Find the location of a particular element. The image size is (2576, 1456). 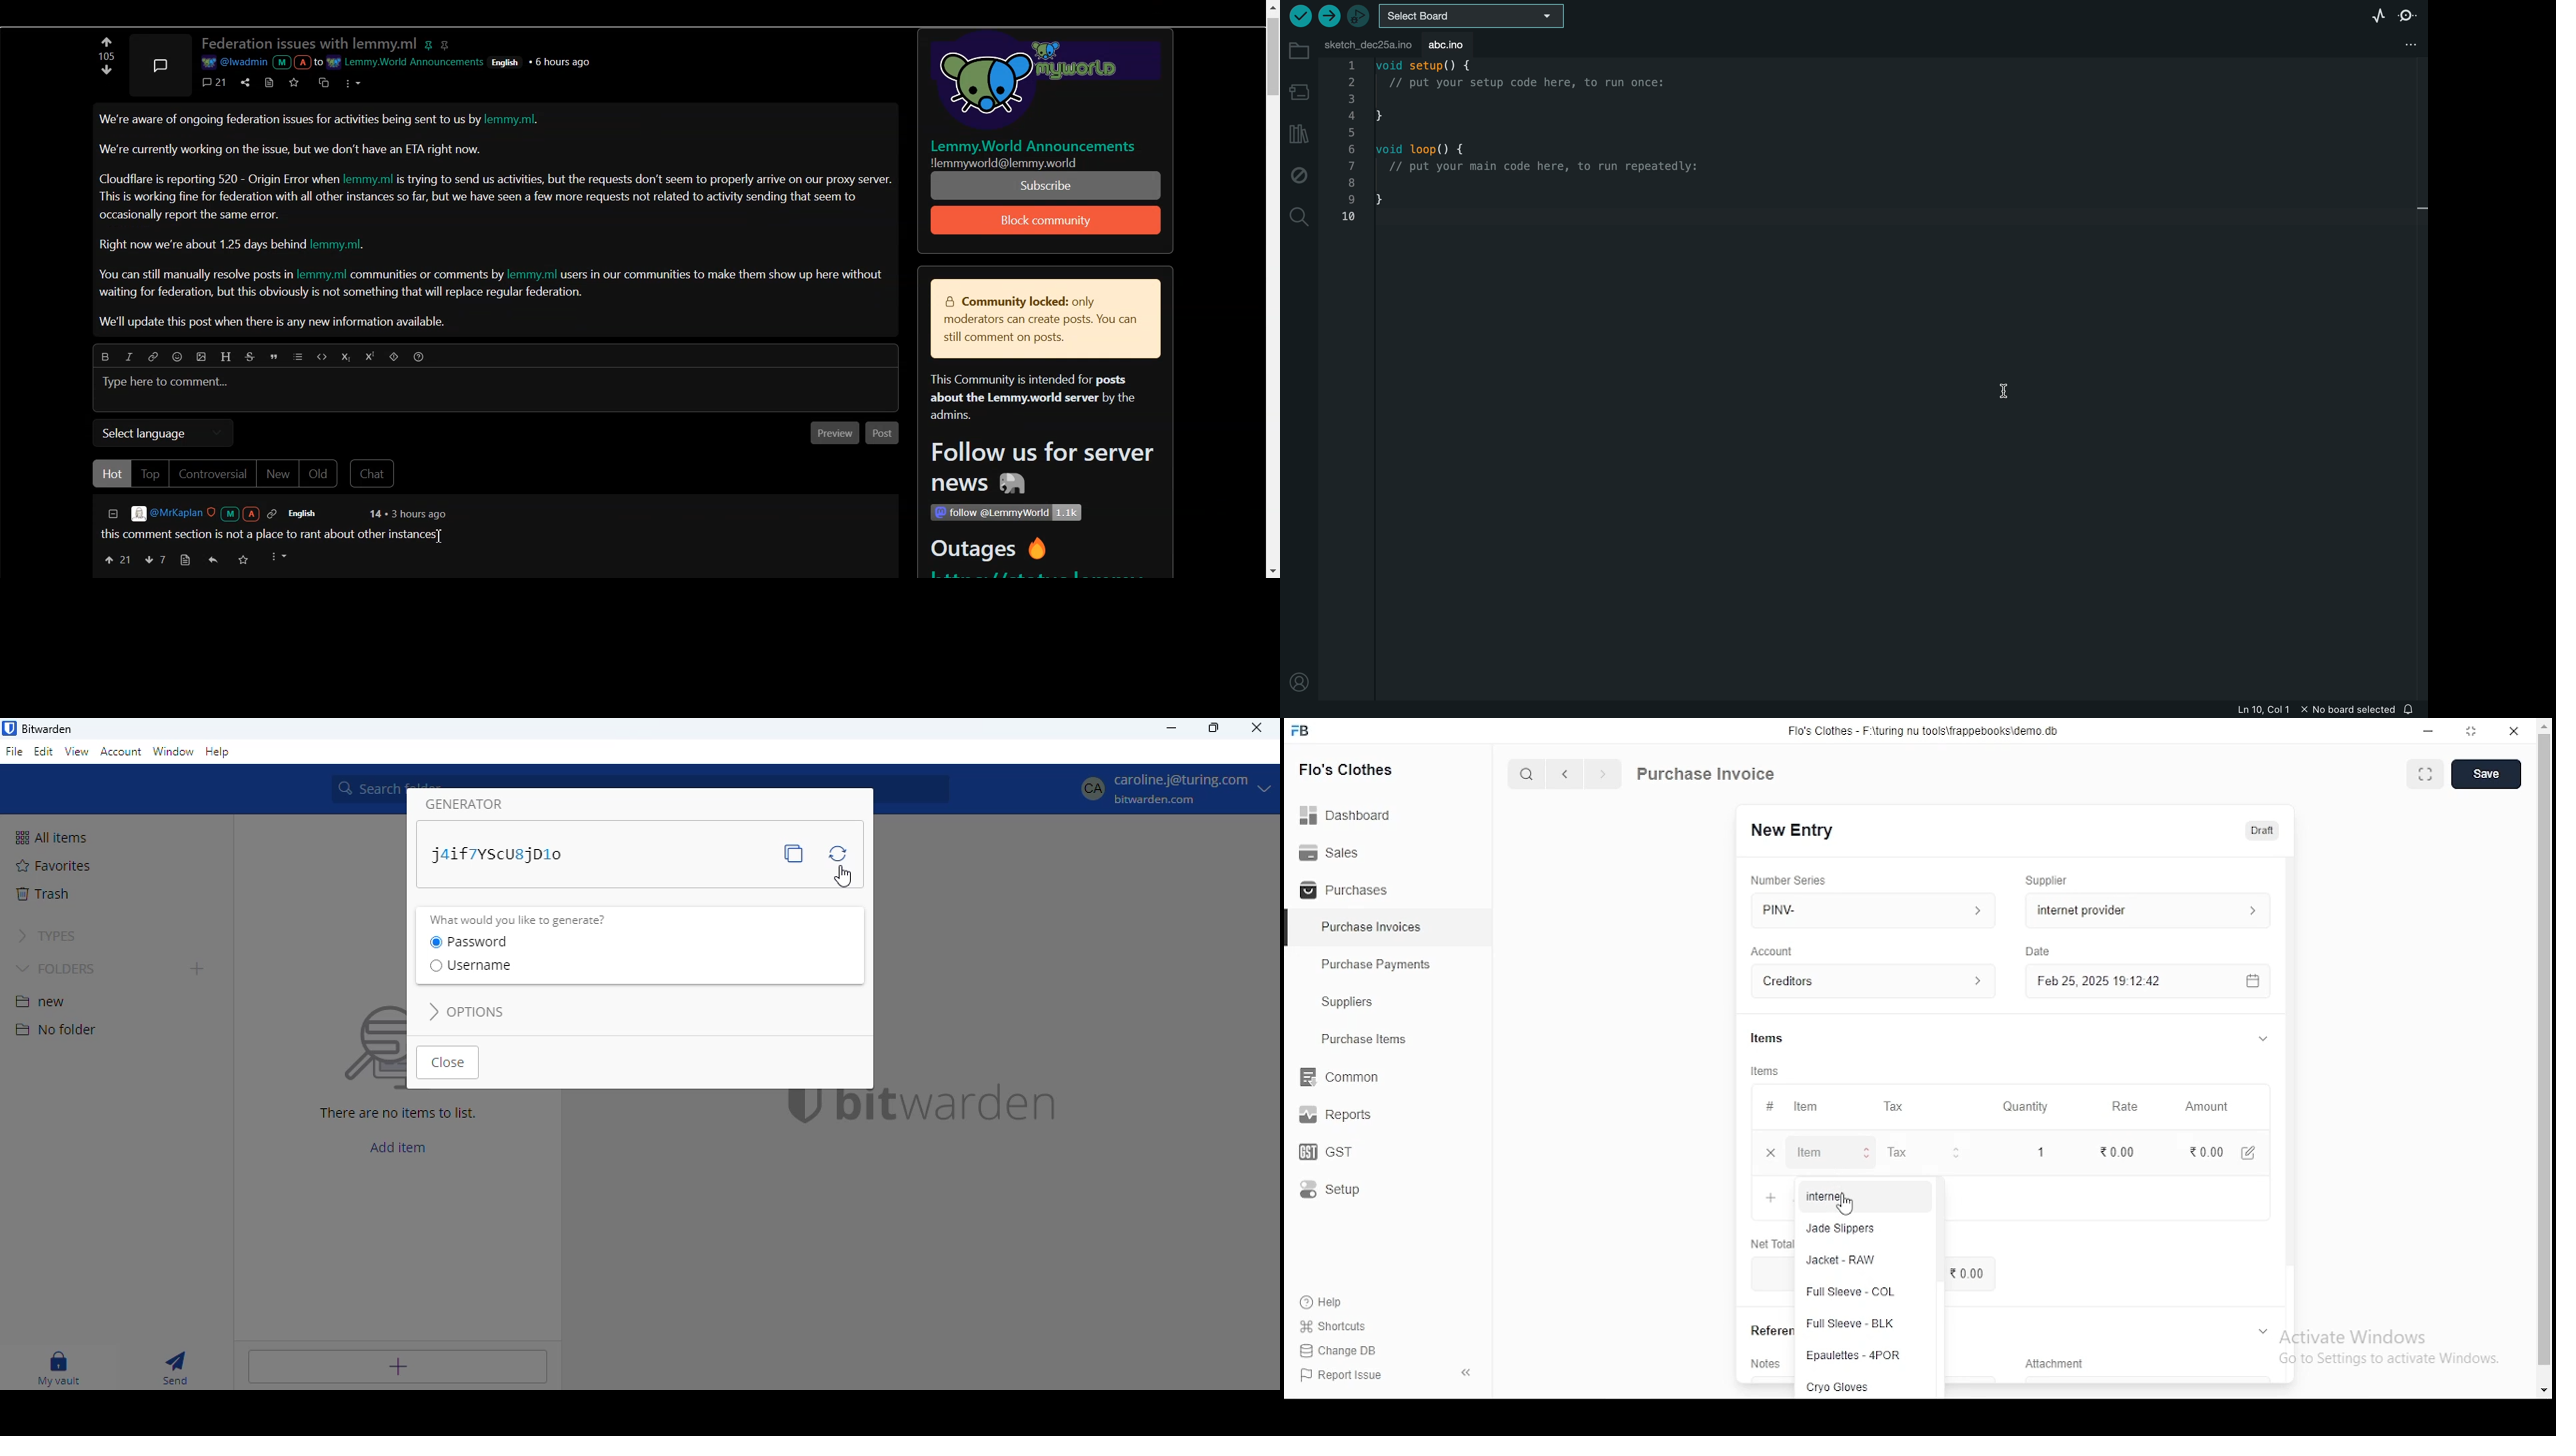

Date is located at coordinates (2043, 952).